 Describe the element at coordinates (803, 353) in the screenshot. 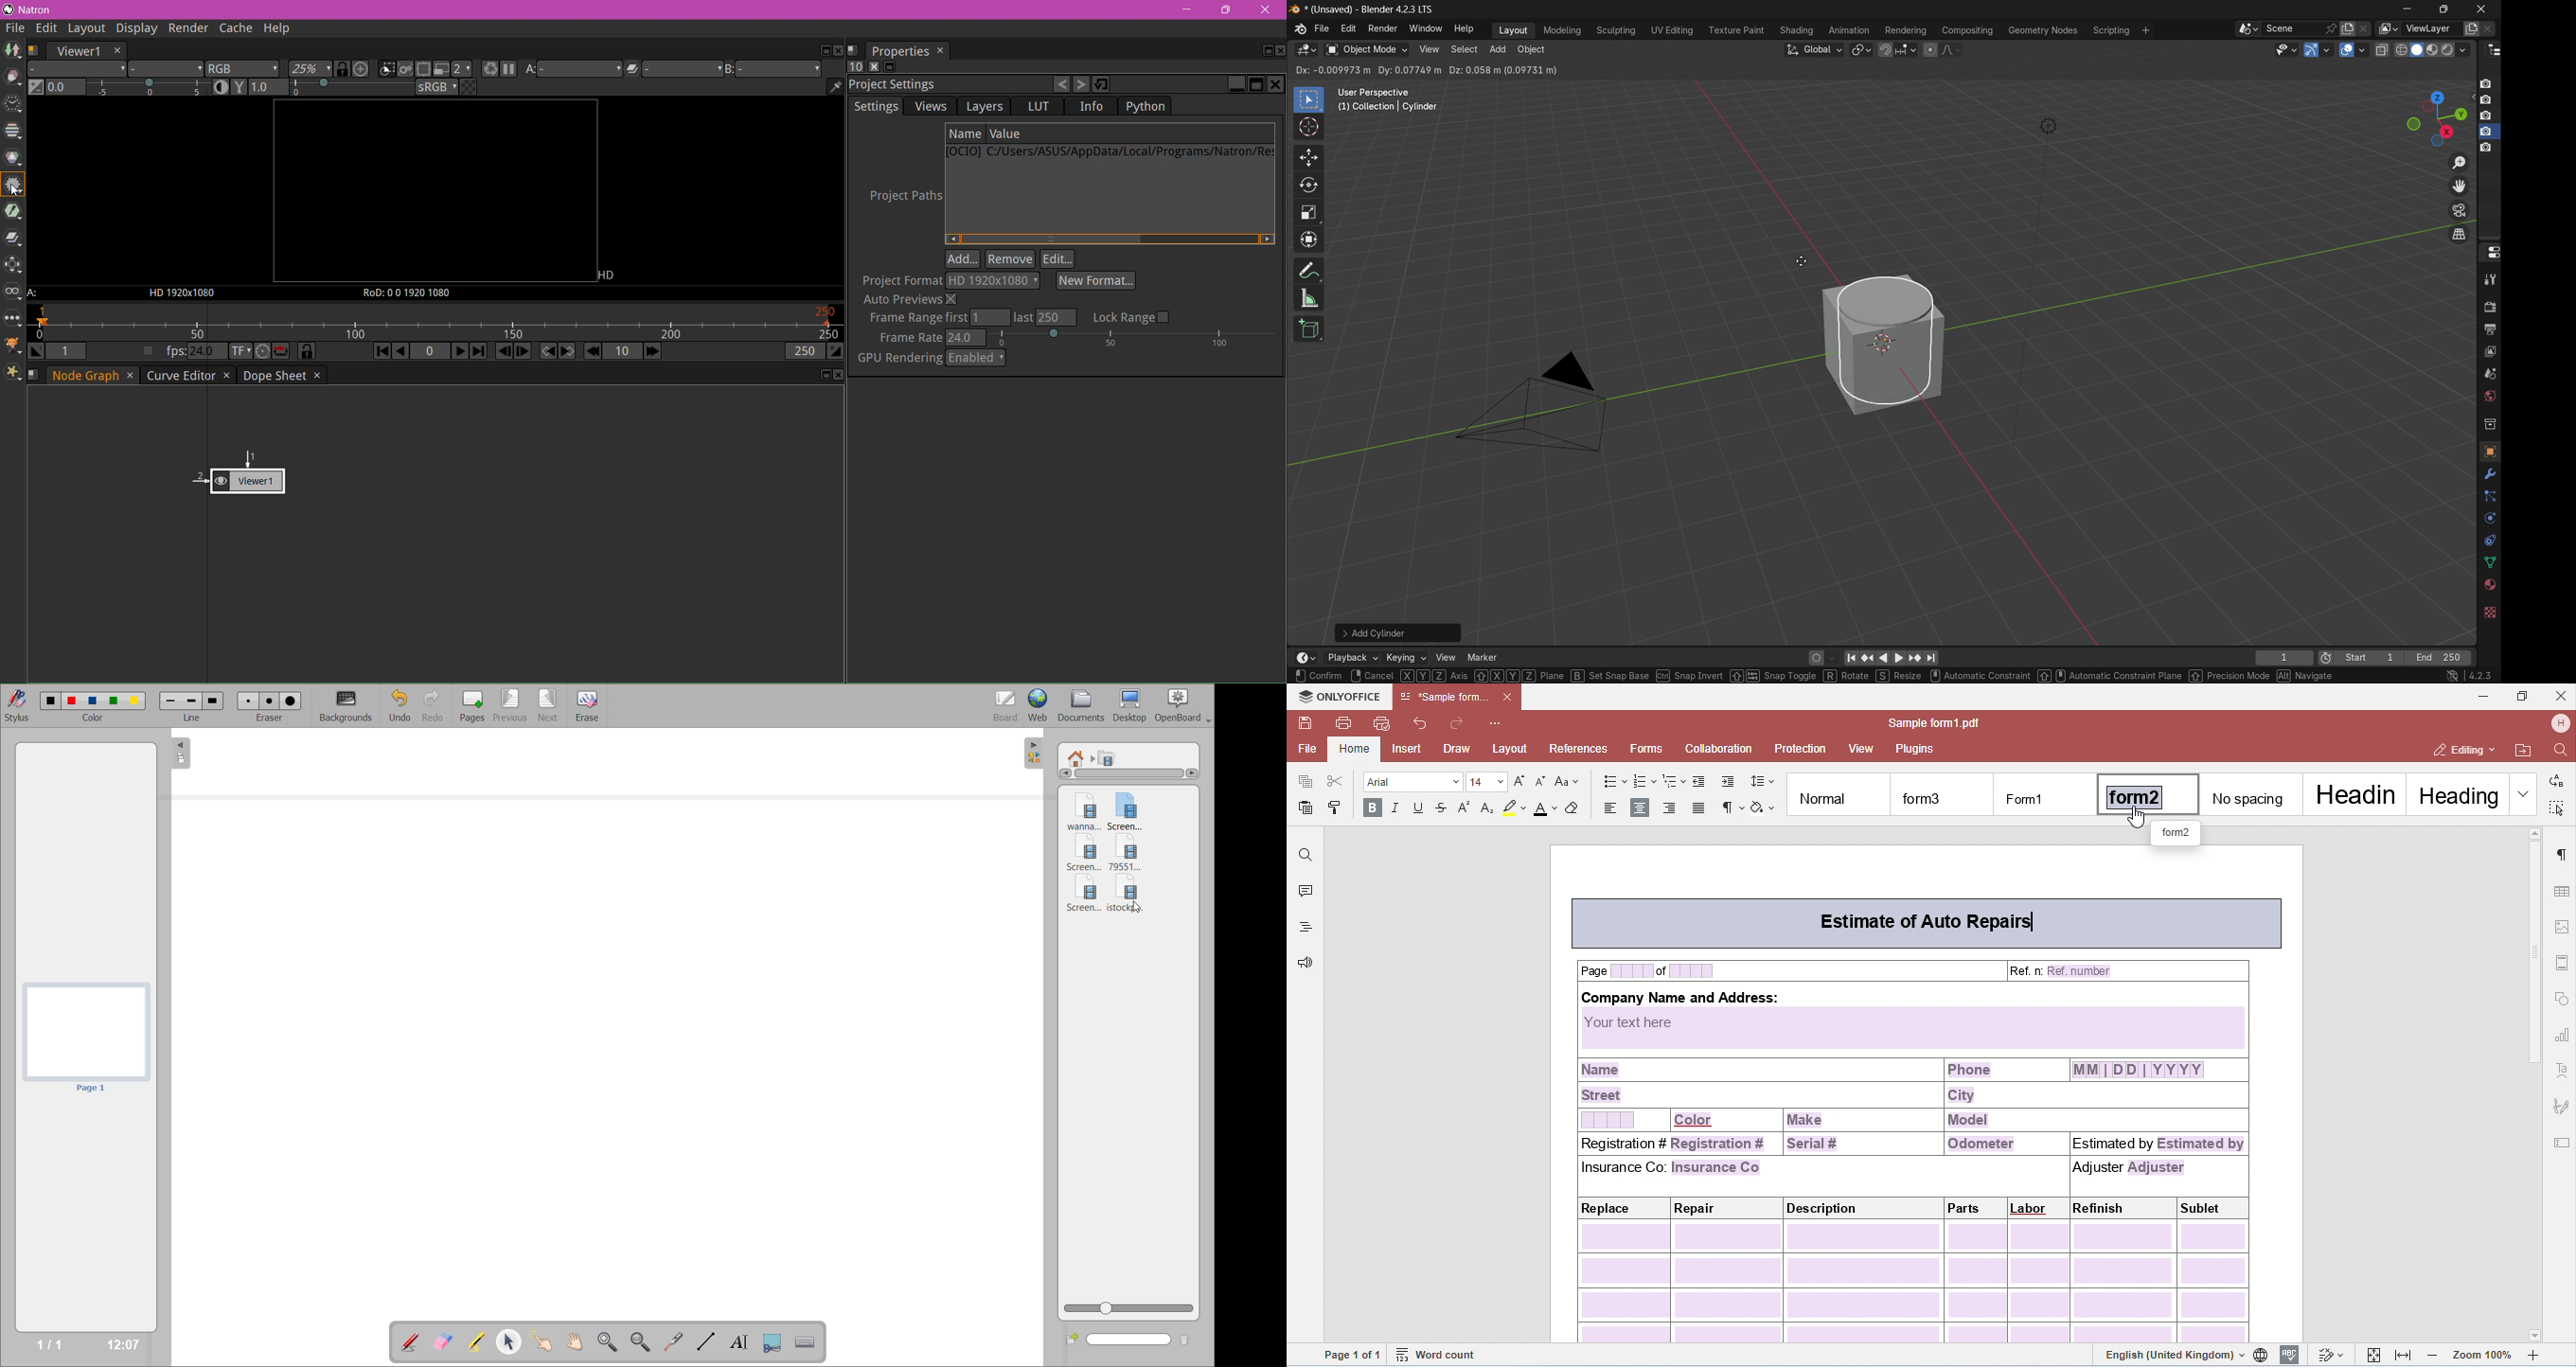

I see `The playback out point` at that location.